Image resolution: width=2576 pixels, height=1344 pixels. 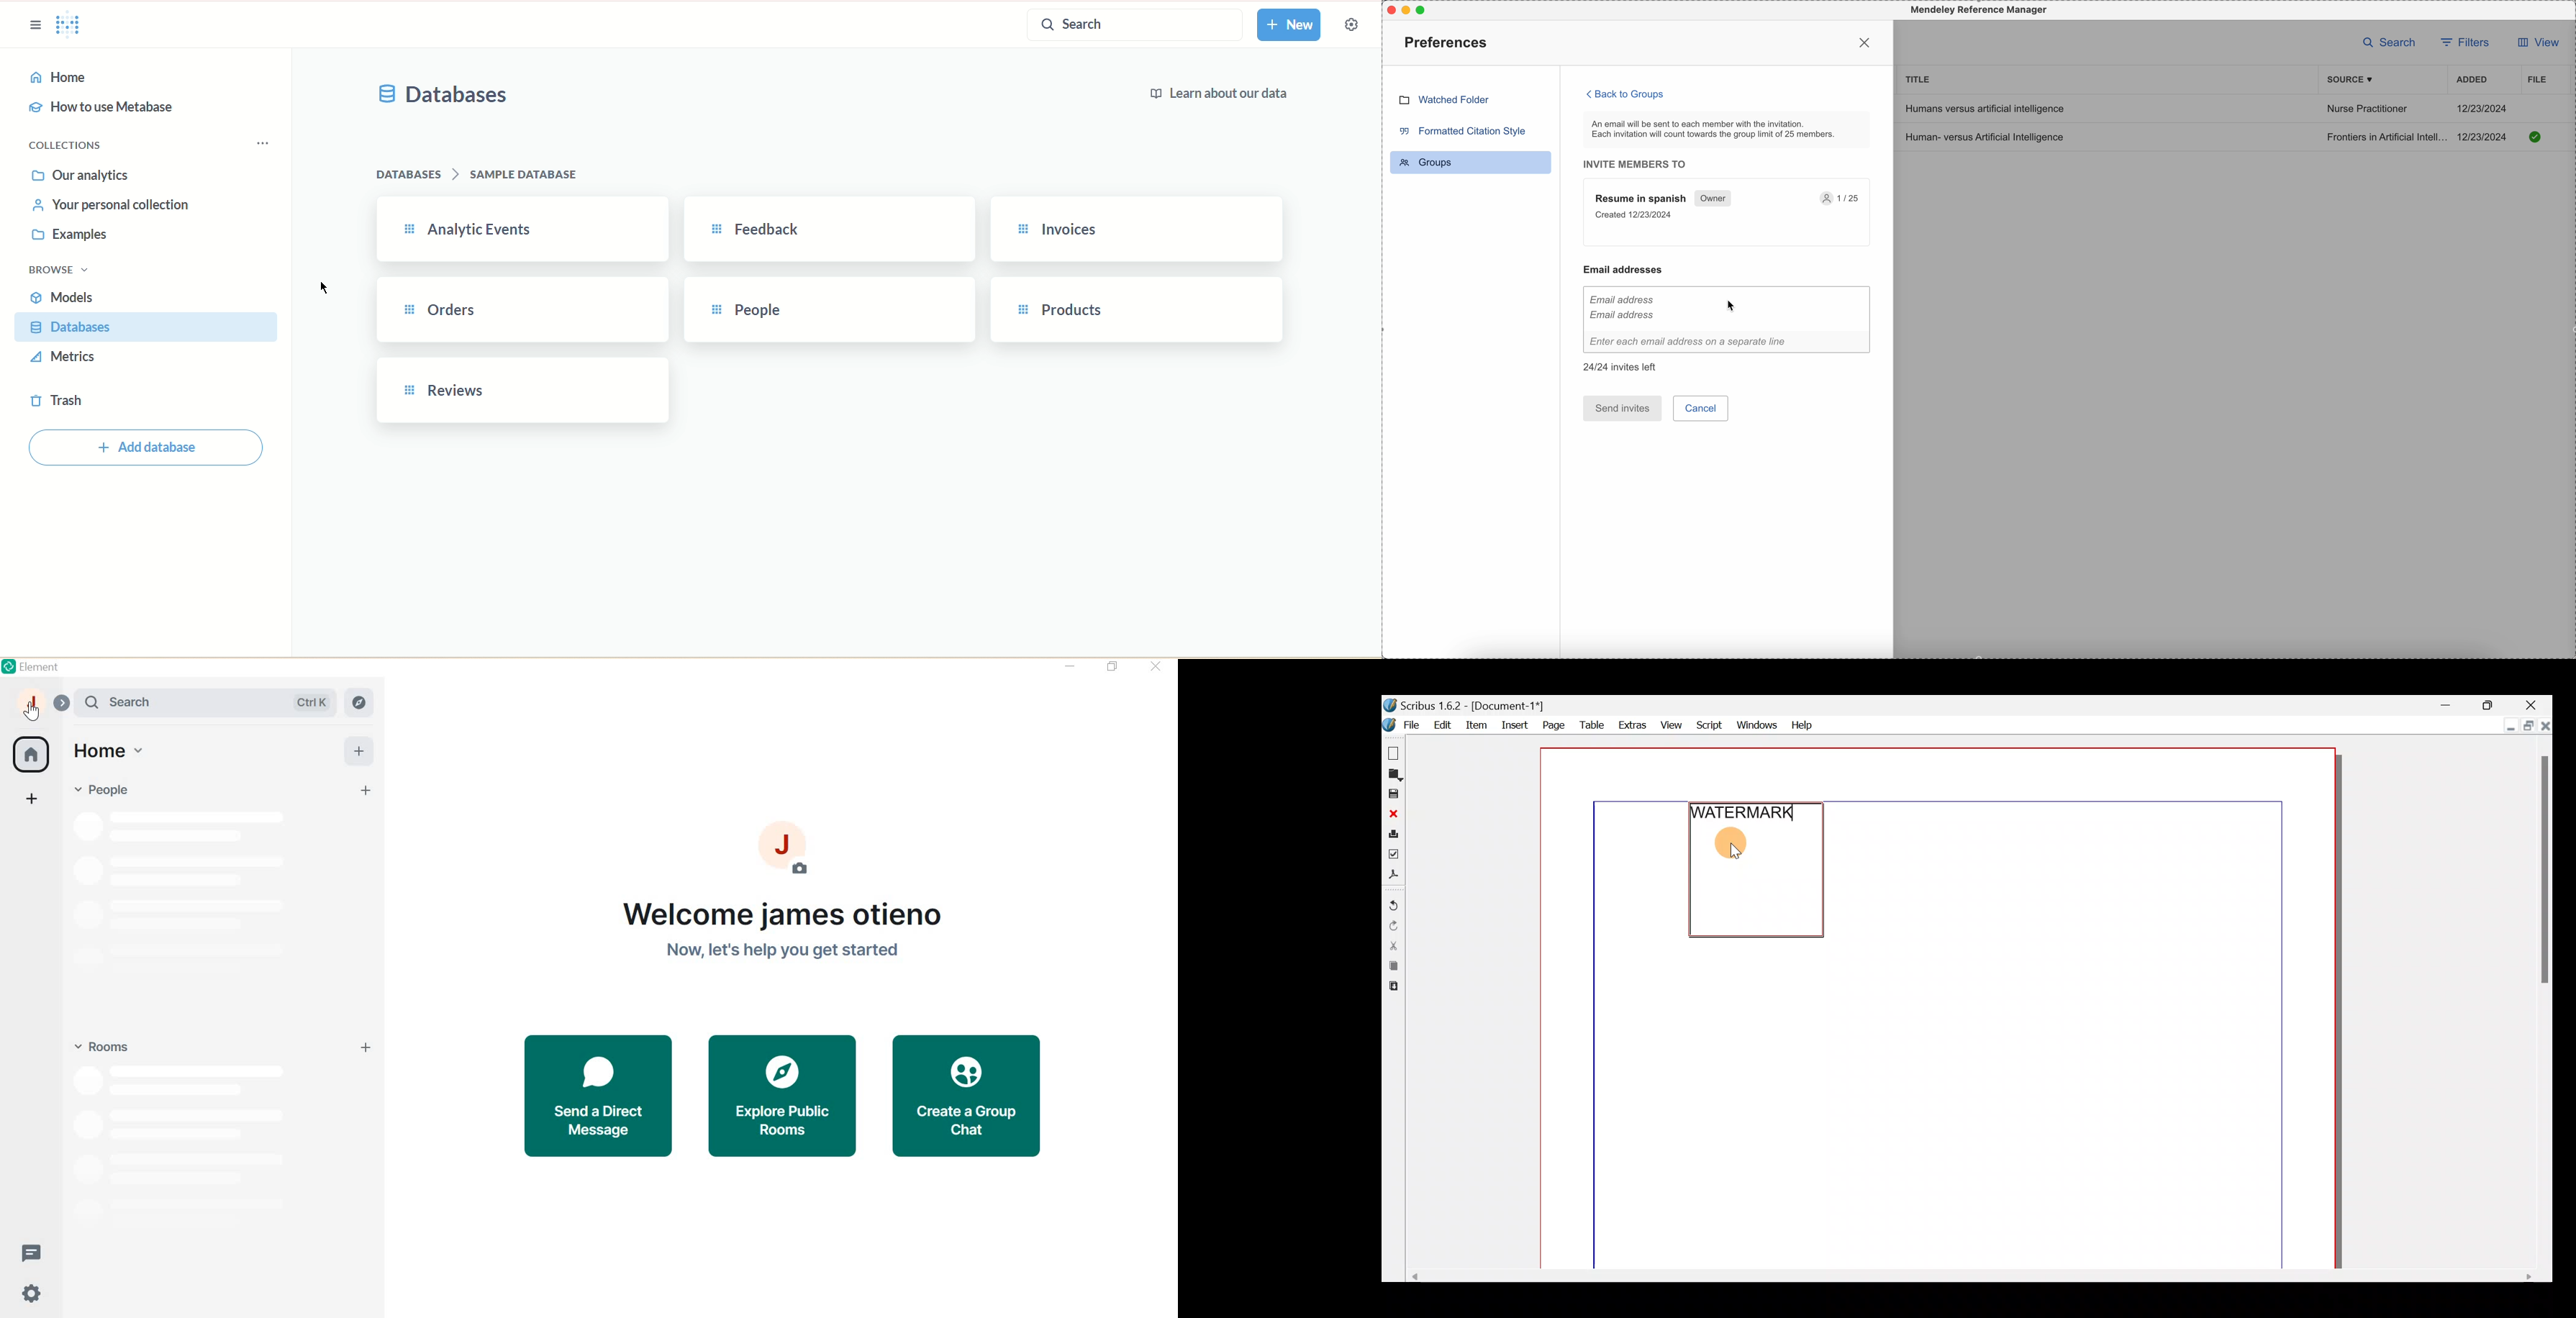 I want to click on examples, so click(x=64, y=236).